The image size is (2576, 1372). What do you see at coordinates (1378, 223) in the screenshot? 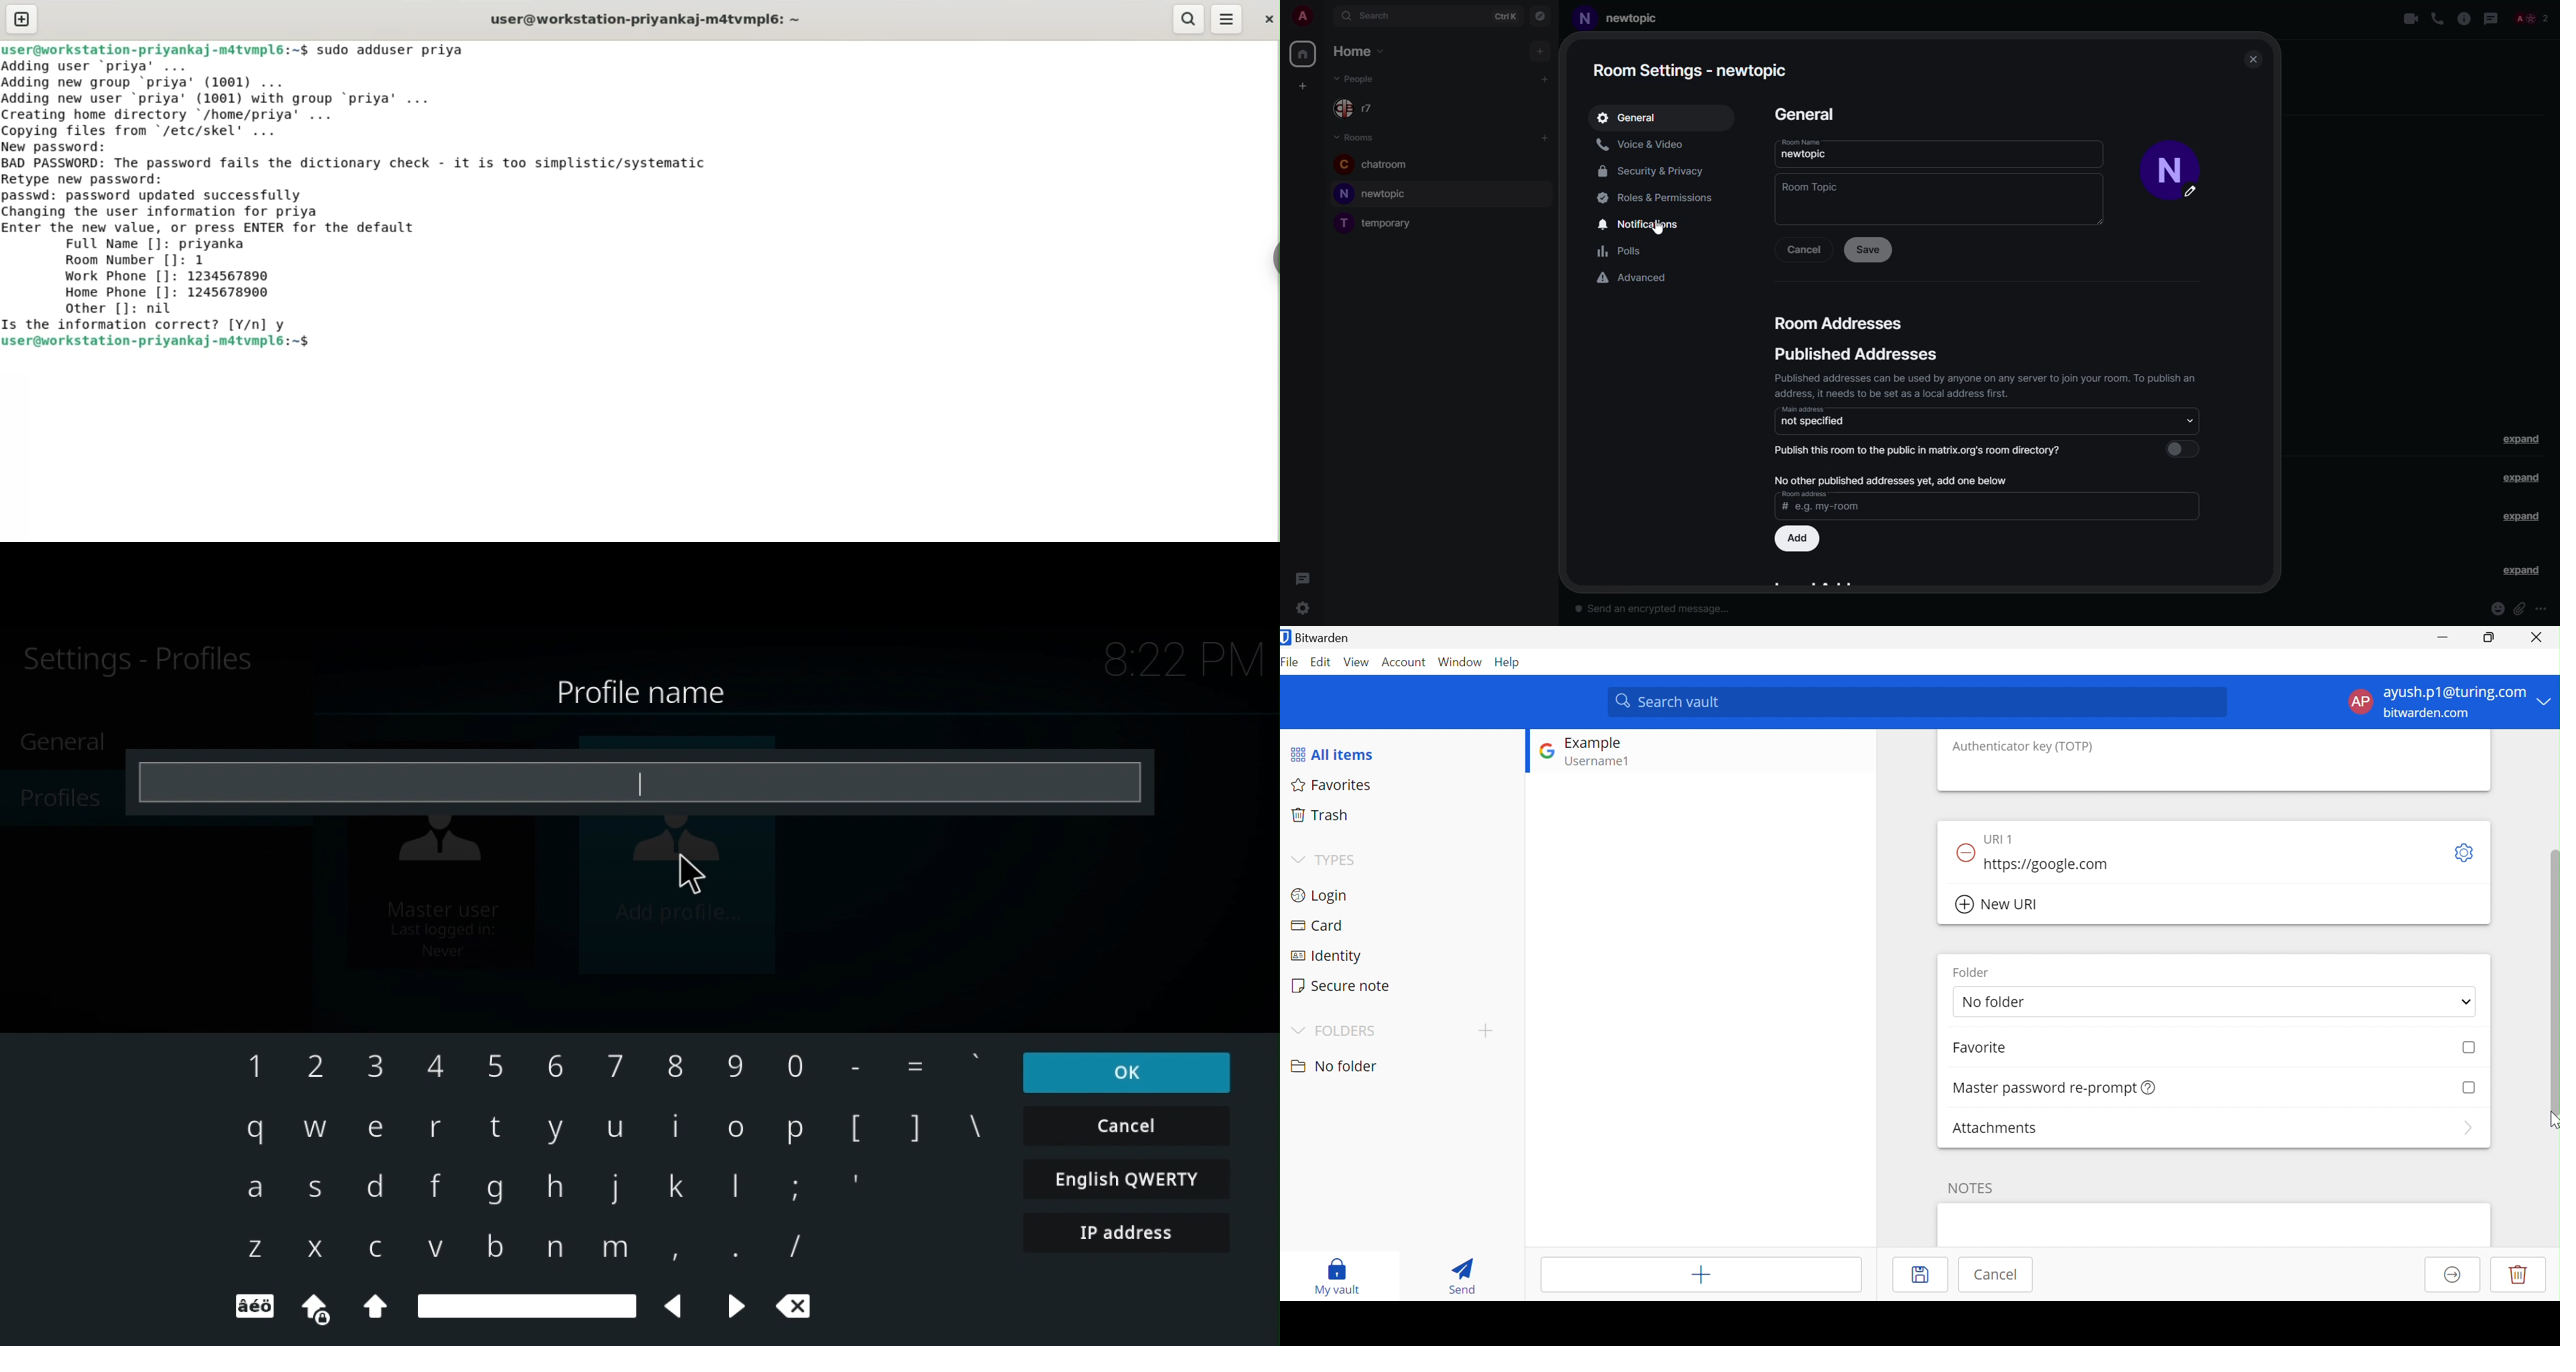
I see `room` at bounding box center [1378, 223].